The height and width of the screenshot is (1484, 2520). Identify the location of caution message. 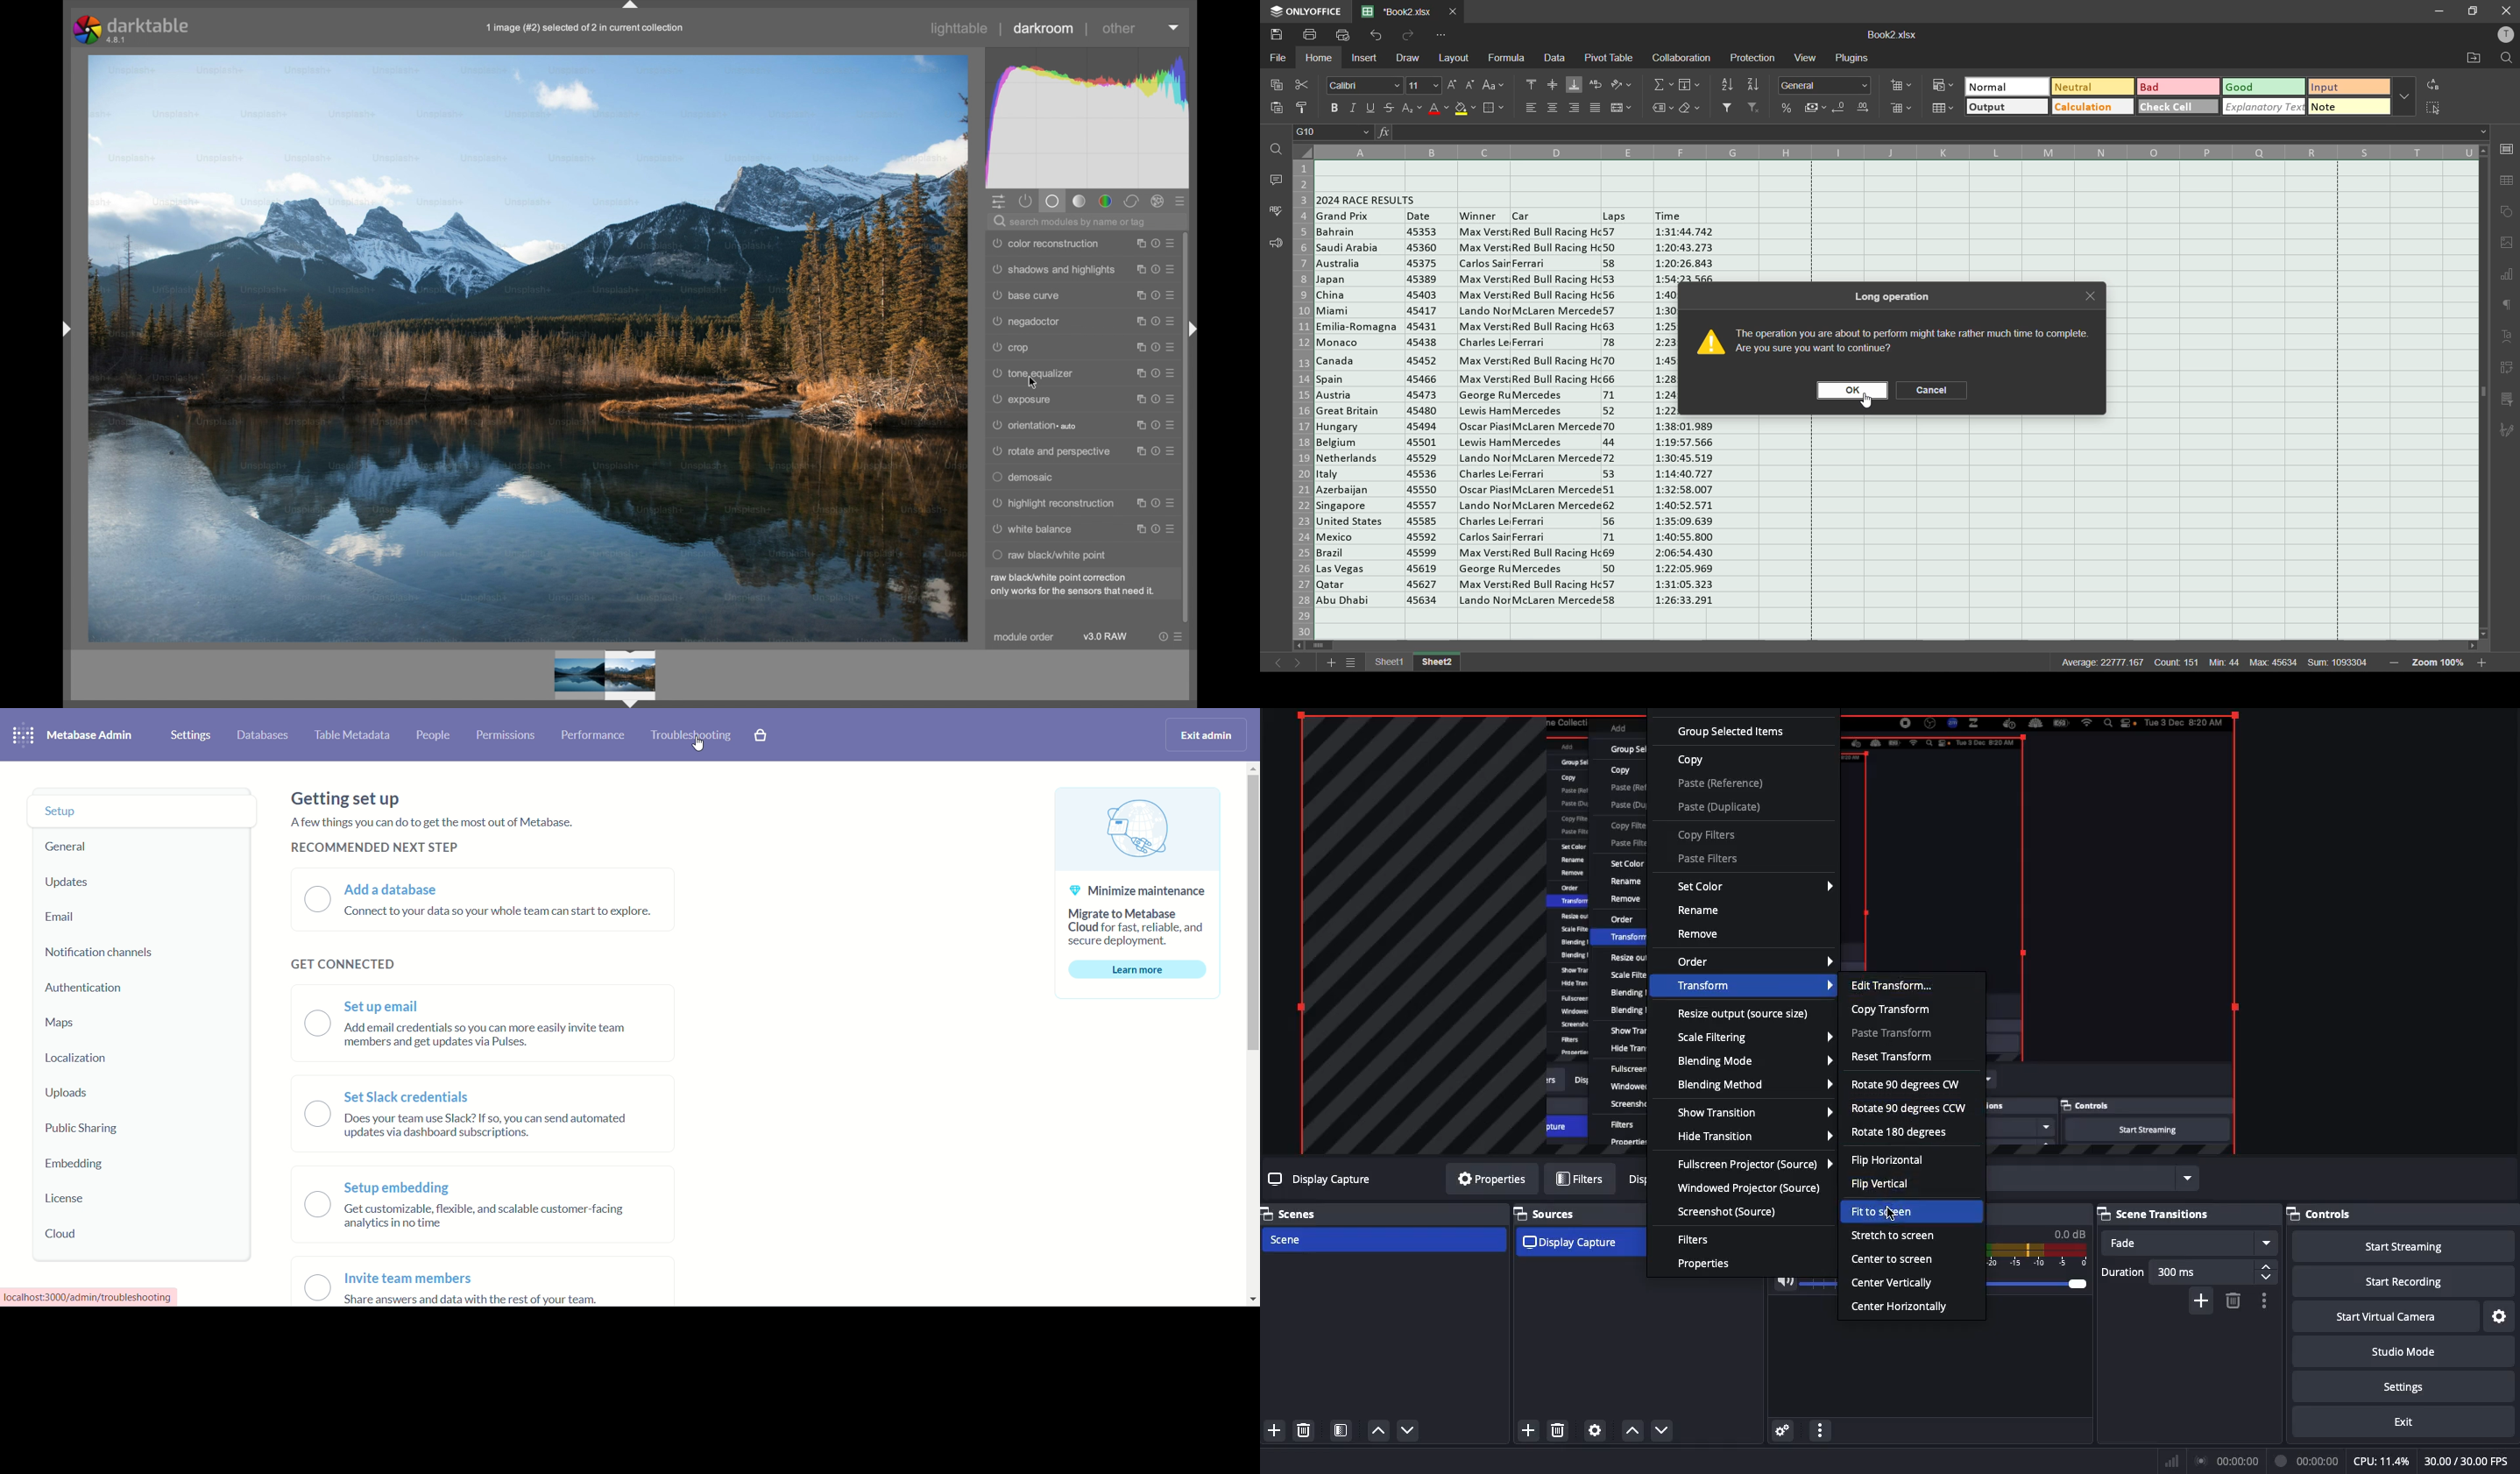
(1921, 342).